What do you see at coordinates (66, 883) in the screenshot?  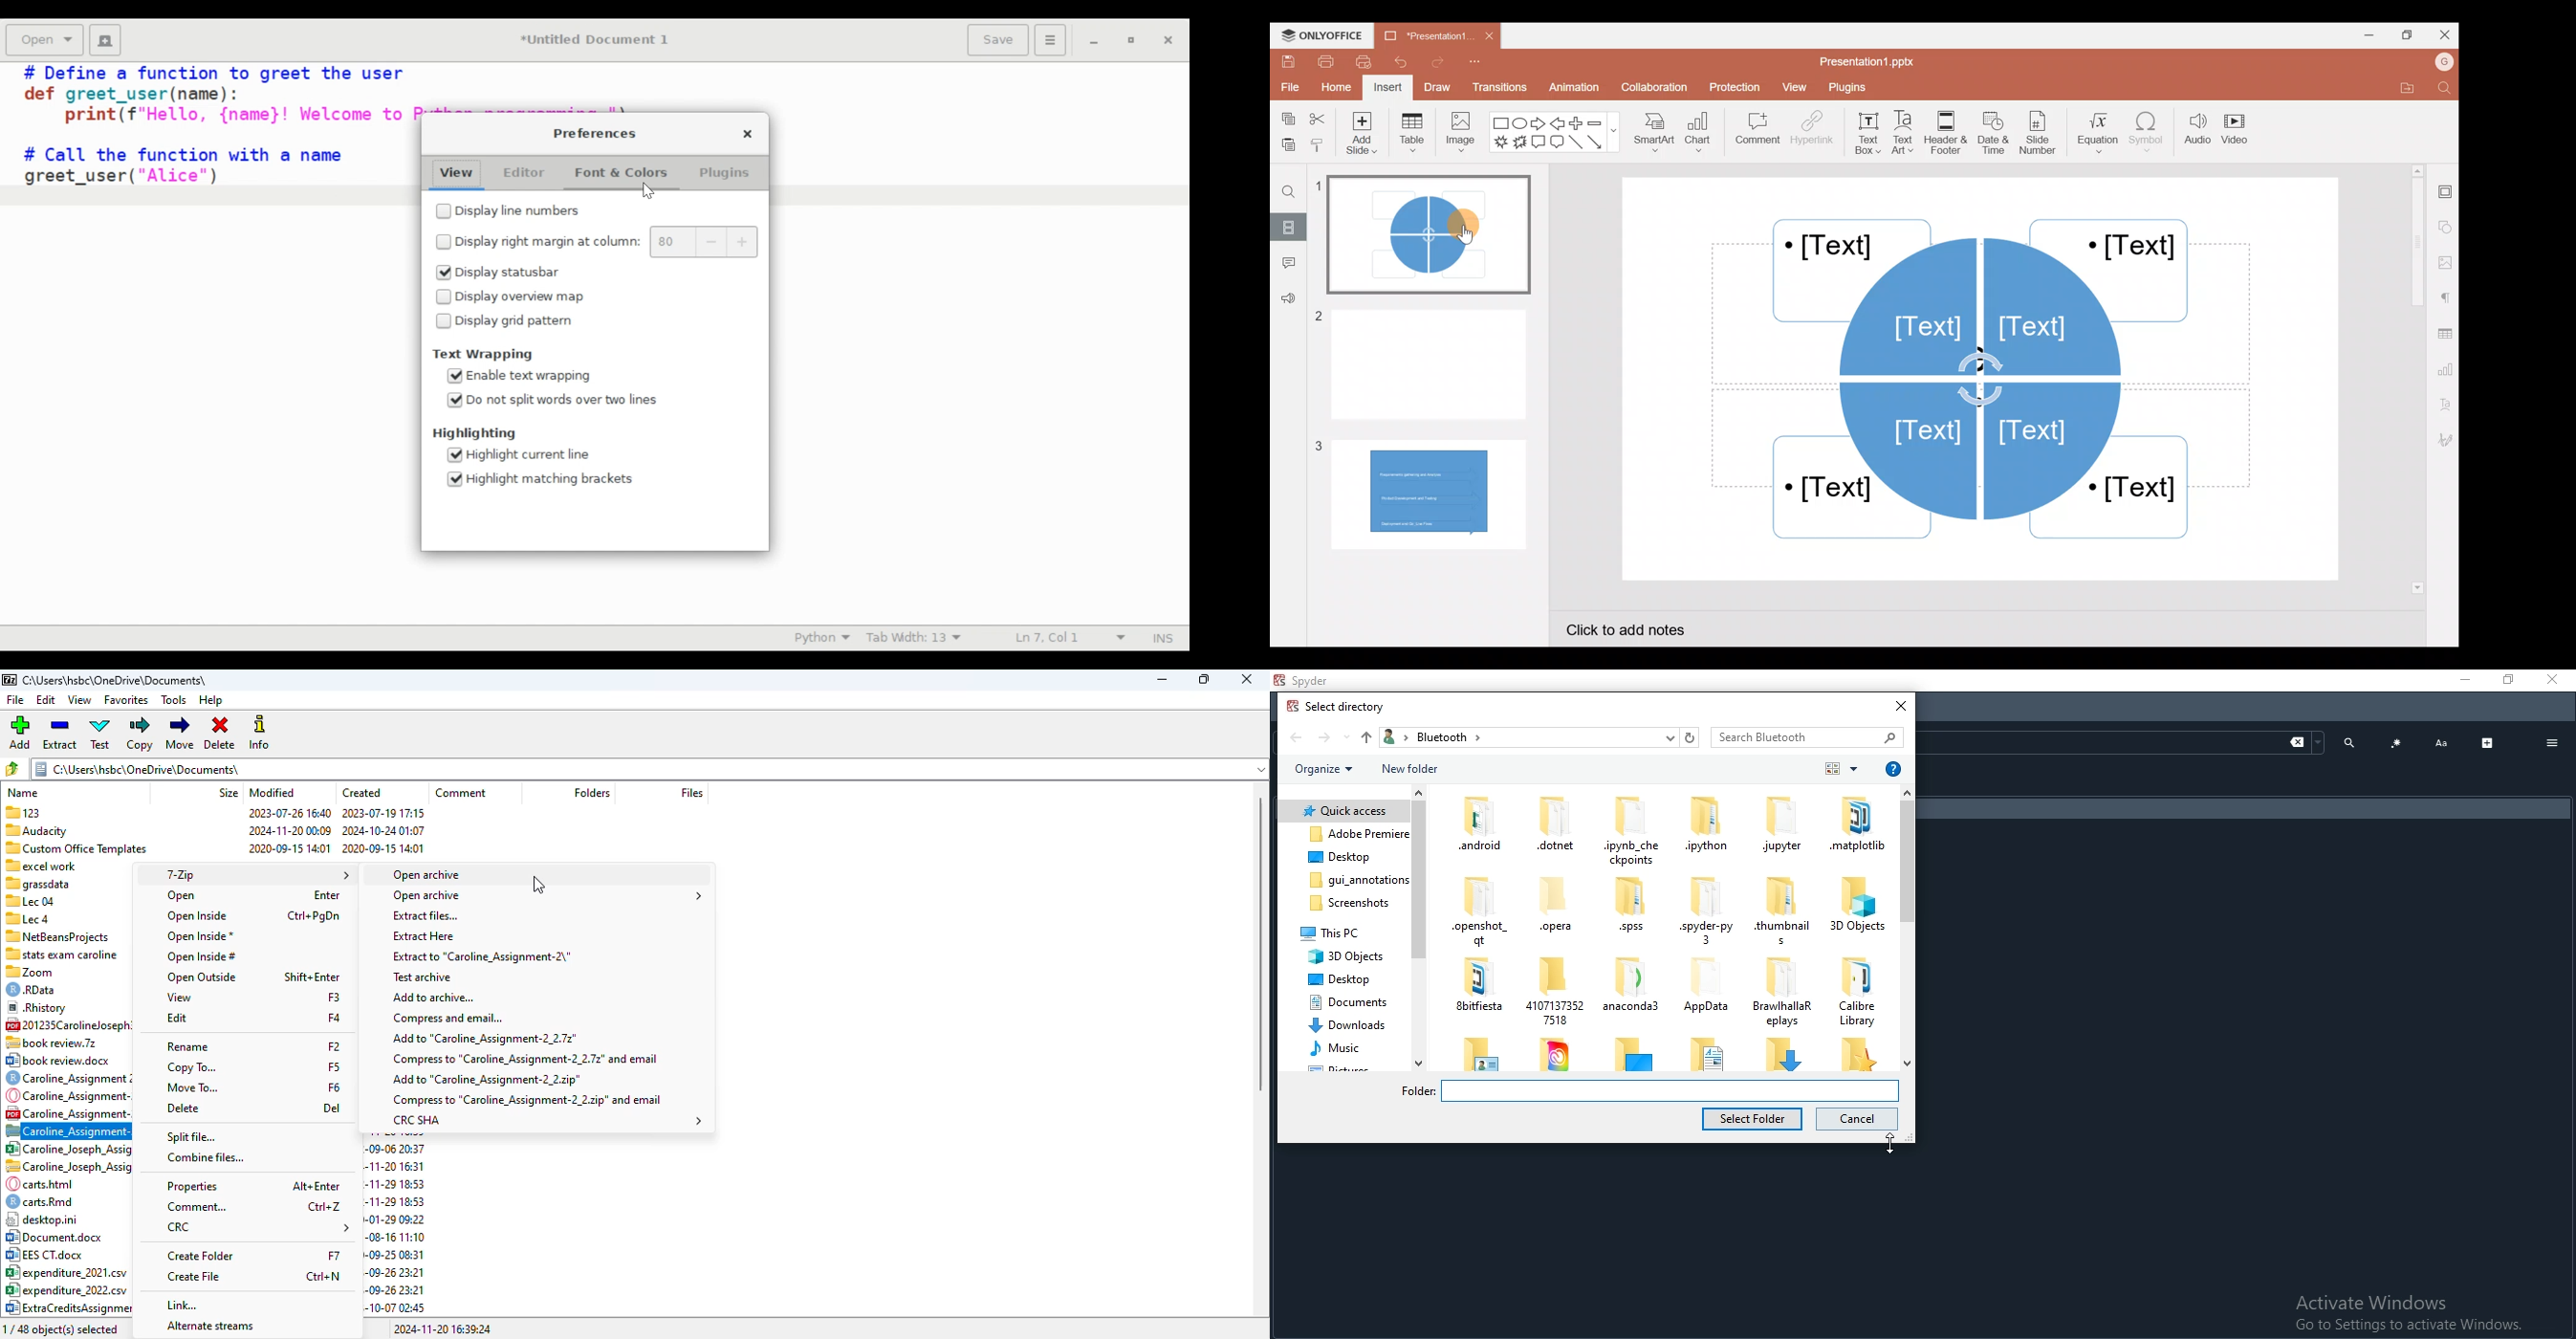 I see `= grassdata 2024-10-2515:50 2024-10-25 15:48` at bounding box center [66, 883].